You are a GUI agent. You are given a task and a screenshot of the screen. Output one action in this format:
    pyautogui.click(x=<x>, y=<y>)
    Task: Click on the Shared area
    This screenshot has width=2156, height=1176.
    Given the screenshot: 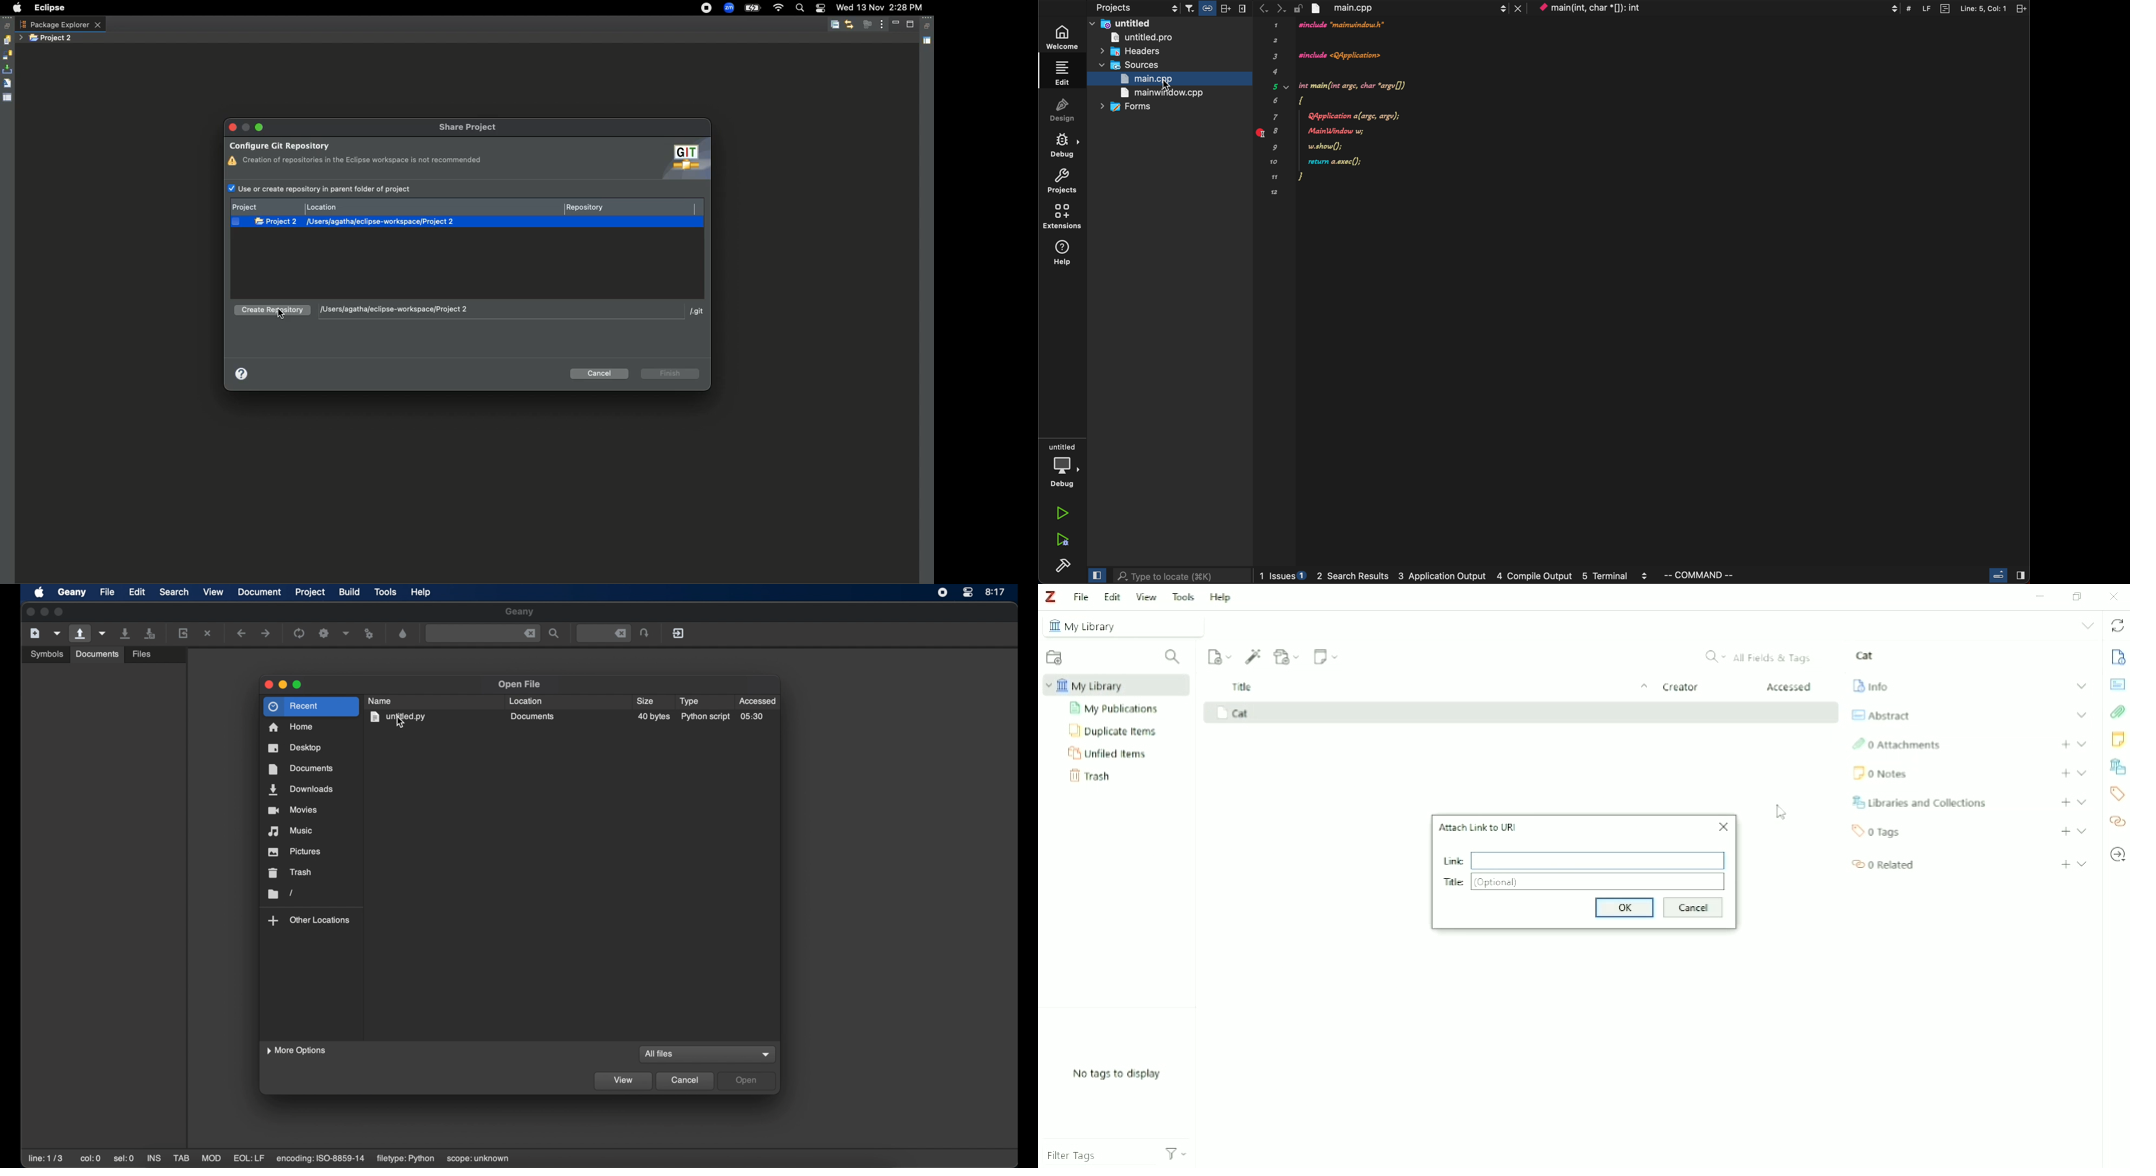 What is the action you would take?
    pyautogui.click(x=929, y=43)
    